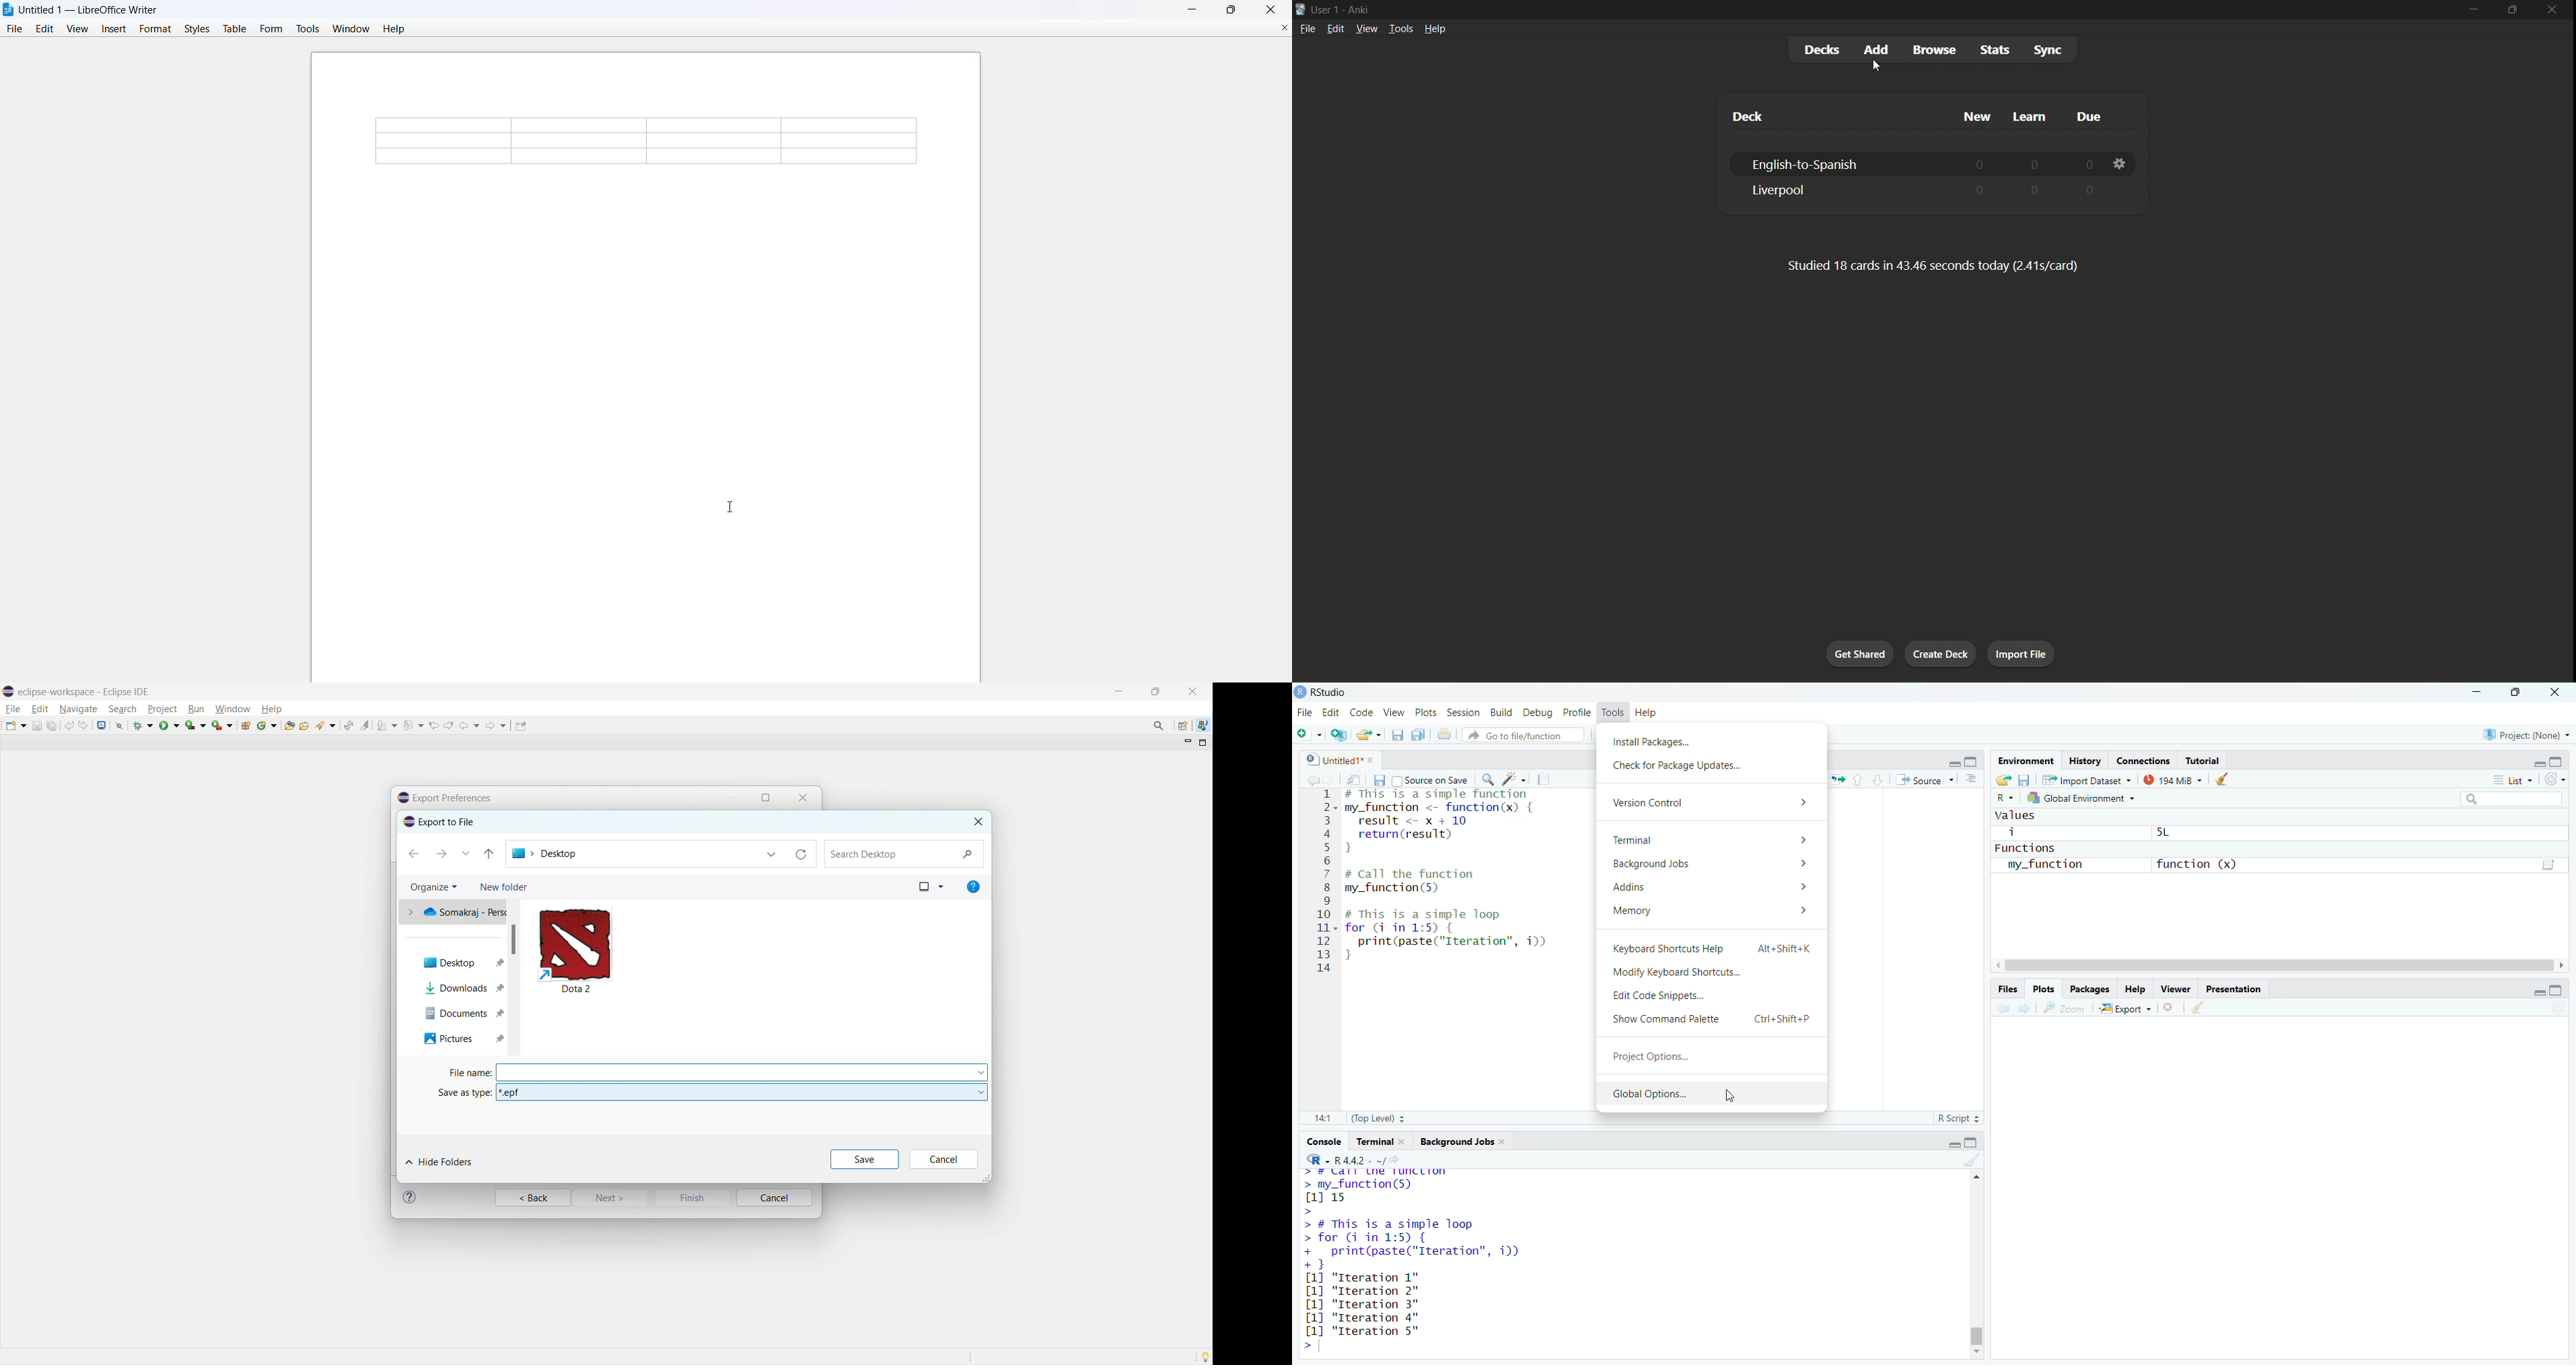 Image resolution: width=2576 pixels, height=1372 pixels. What do you see at coordinates (1398, 734) in the screenshot?
I see `save current document` at bounding box center [1398, 734].